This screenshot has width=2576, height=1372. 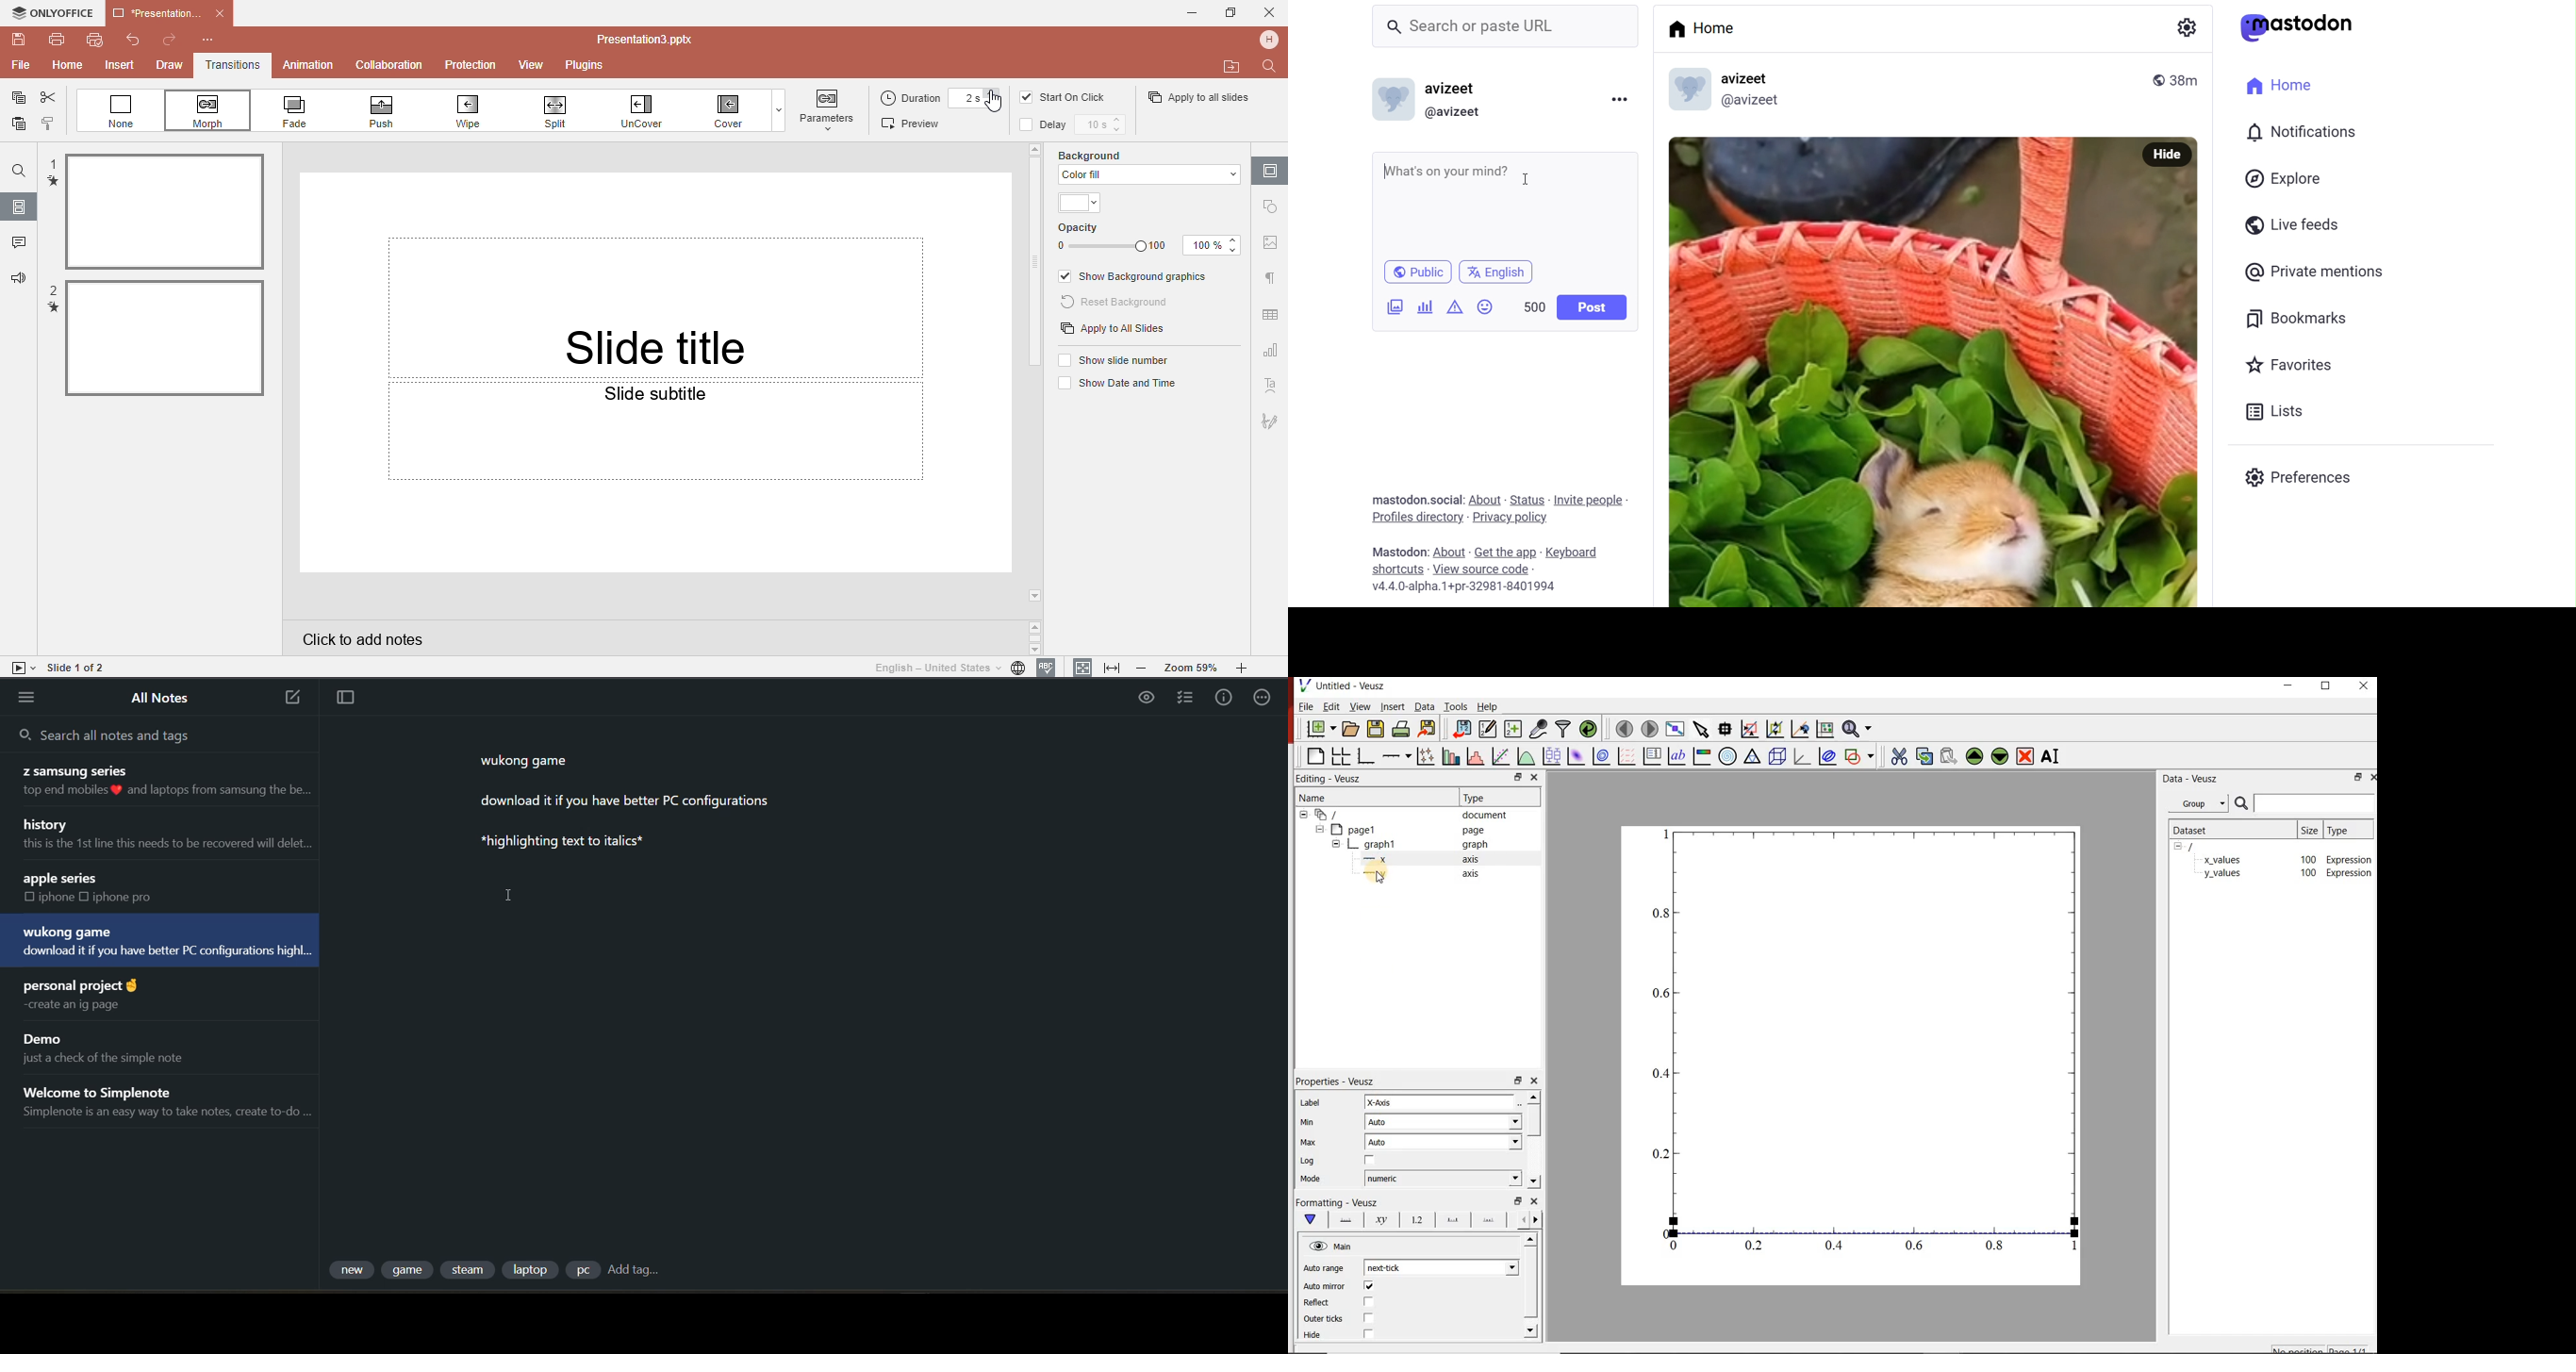 I want to click on Signature setting, so click(x=1269, y=418).